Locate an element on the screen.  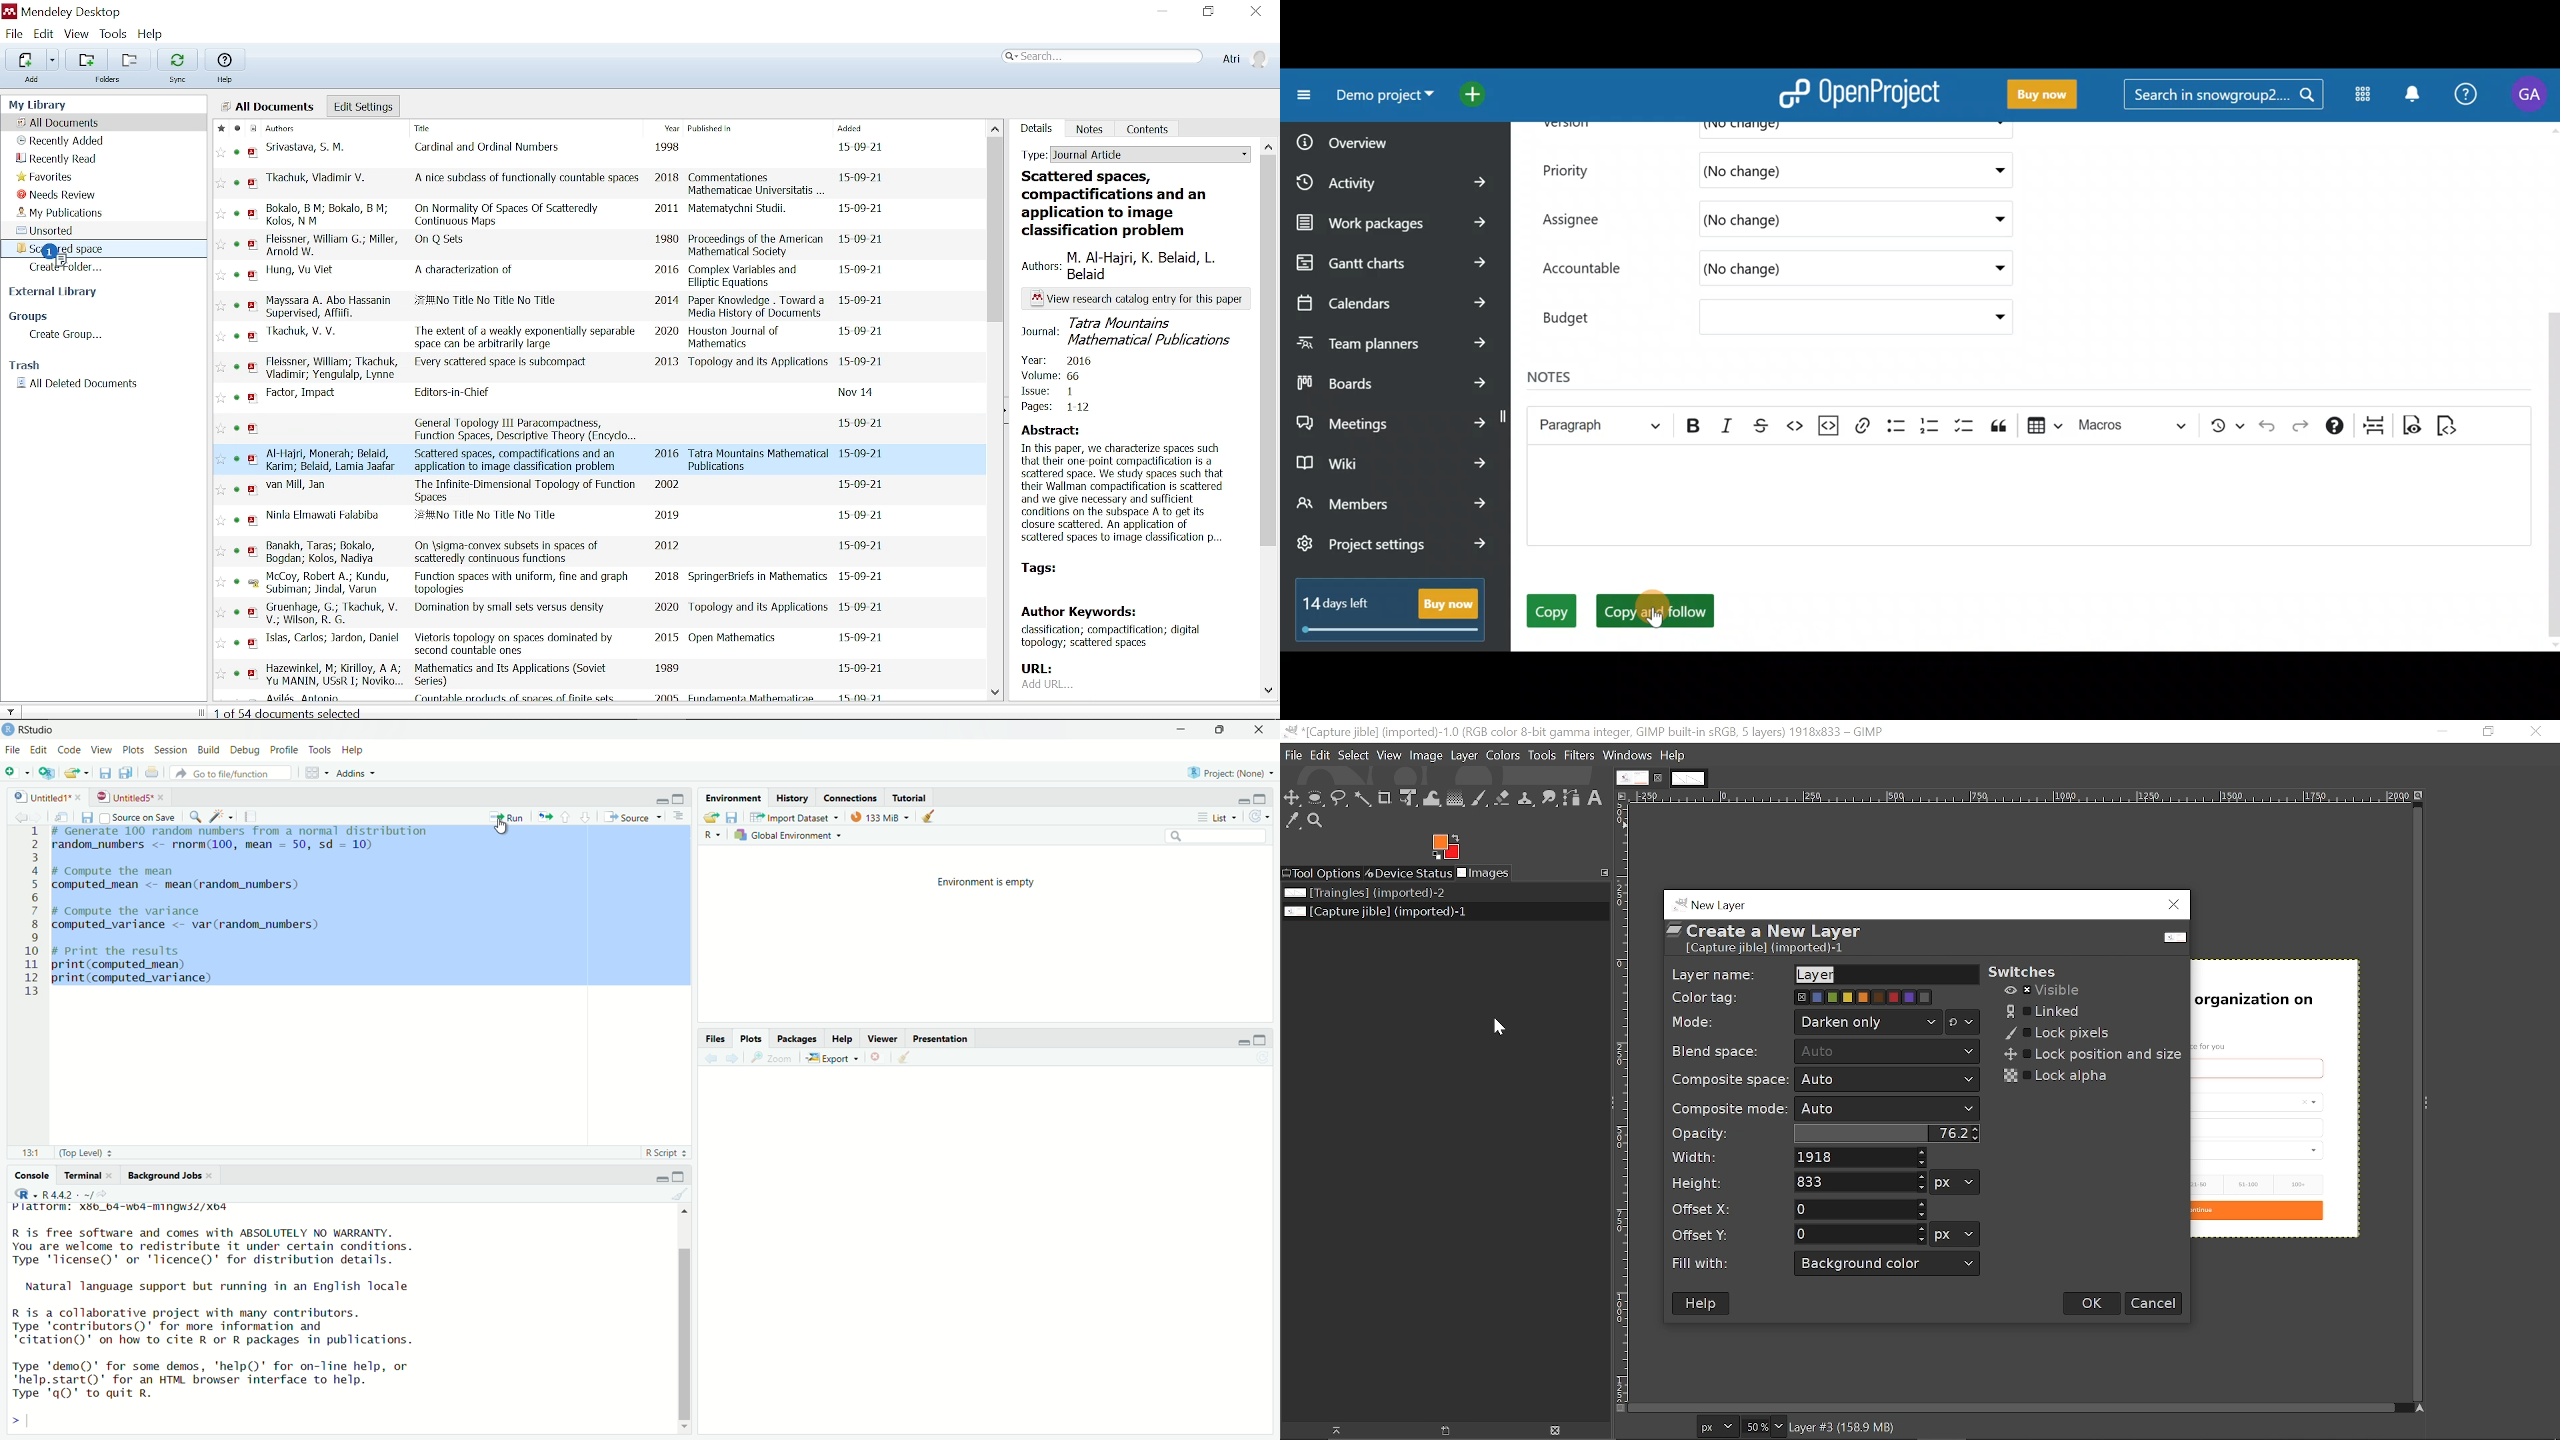
Recently read is located at coordinates (57, 160).